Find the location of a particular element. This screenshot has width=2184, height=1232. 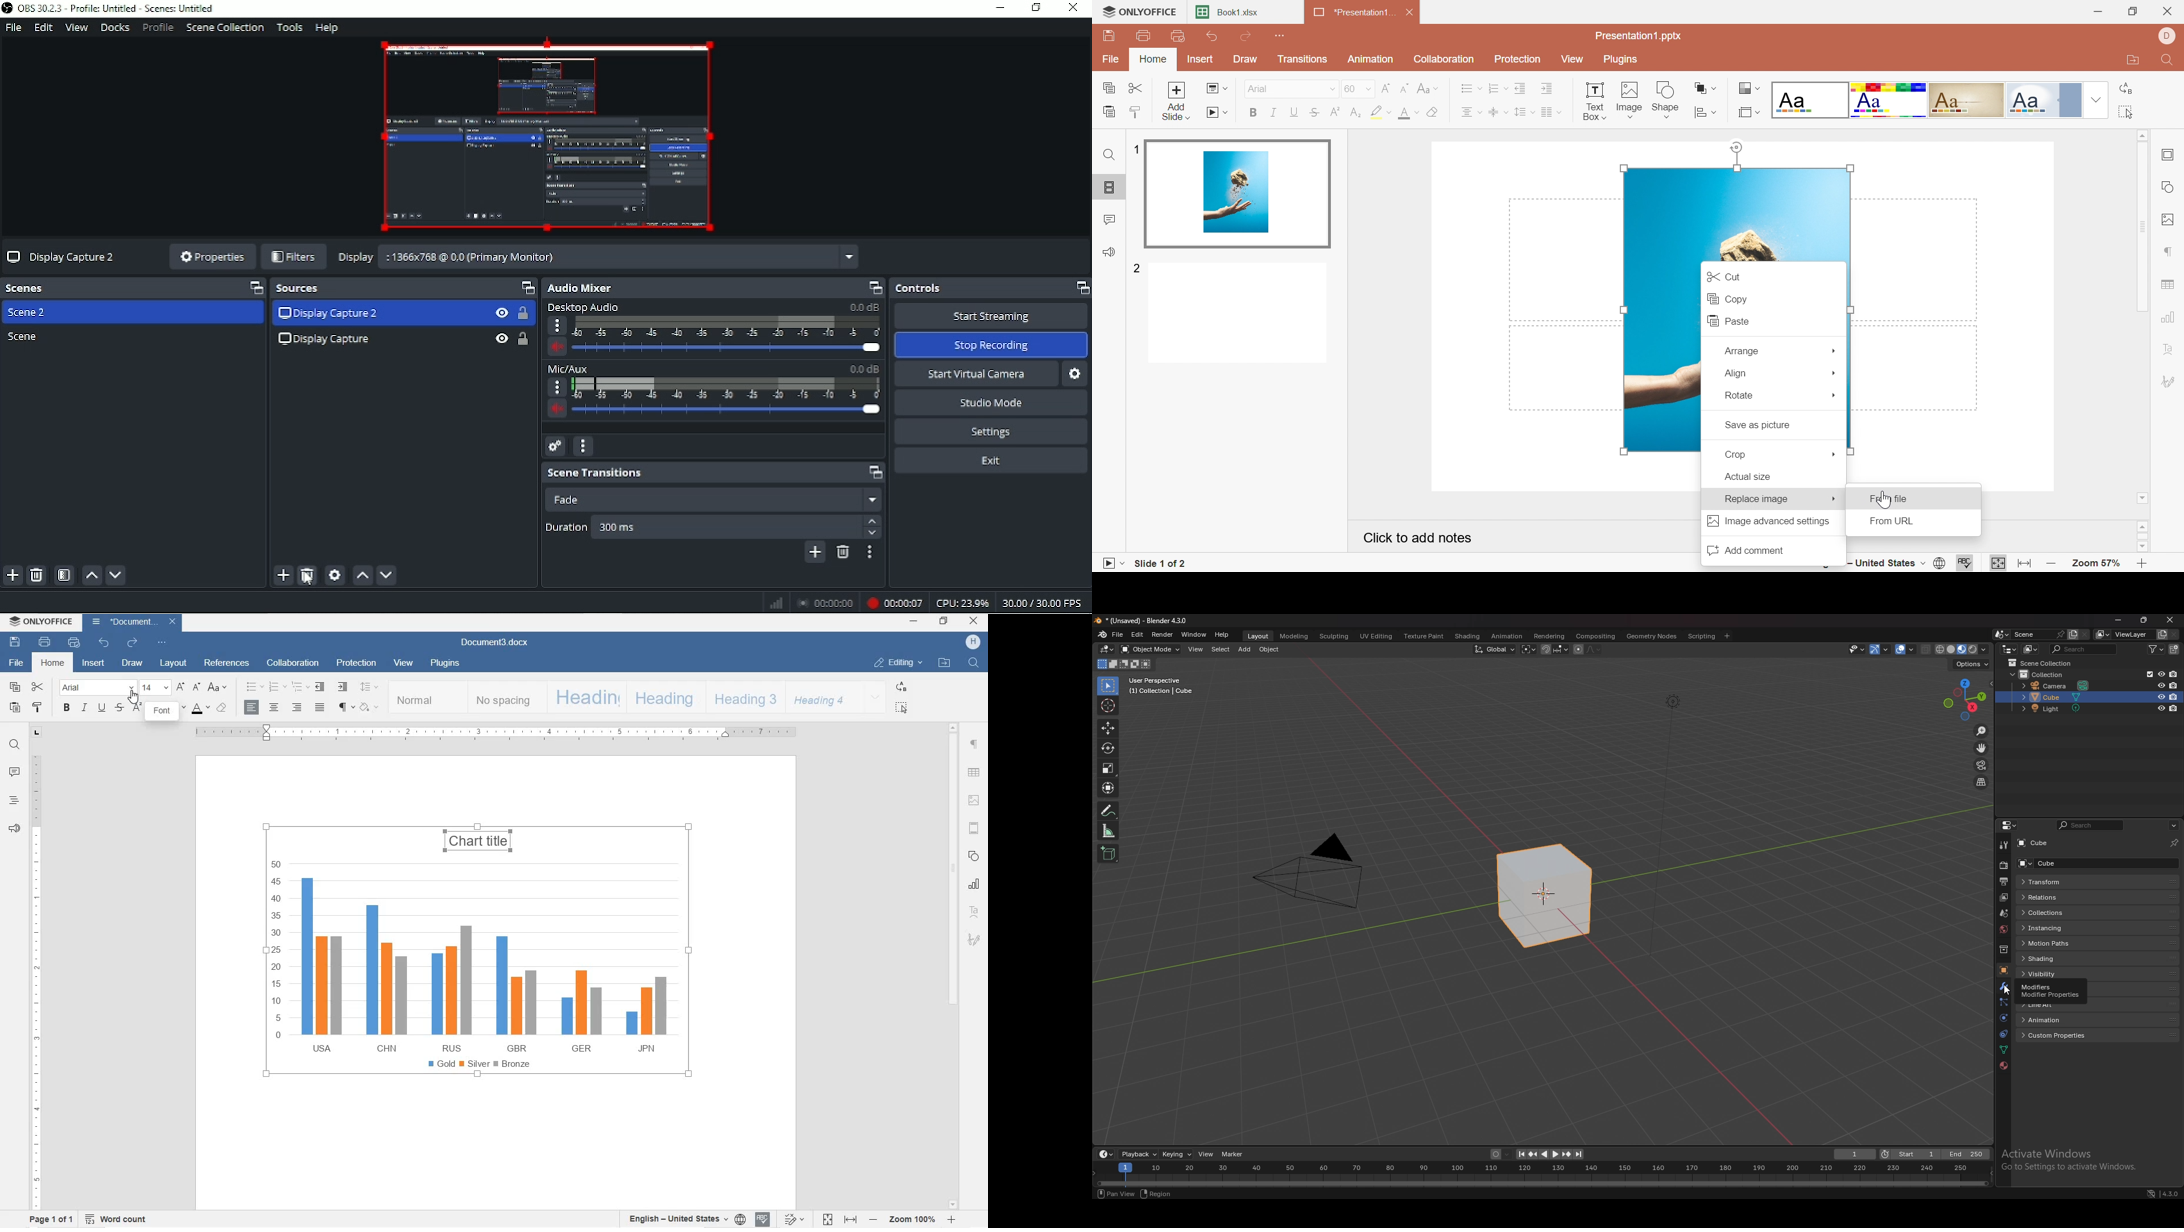

edit is located at coordinates (1138, 634).